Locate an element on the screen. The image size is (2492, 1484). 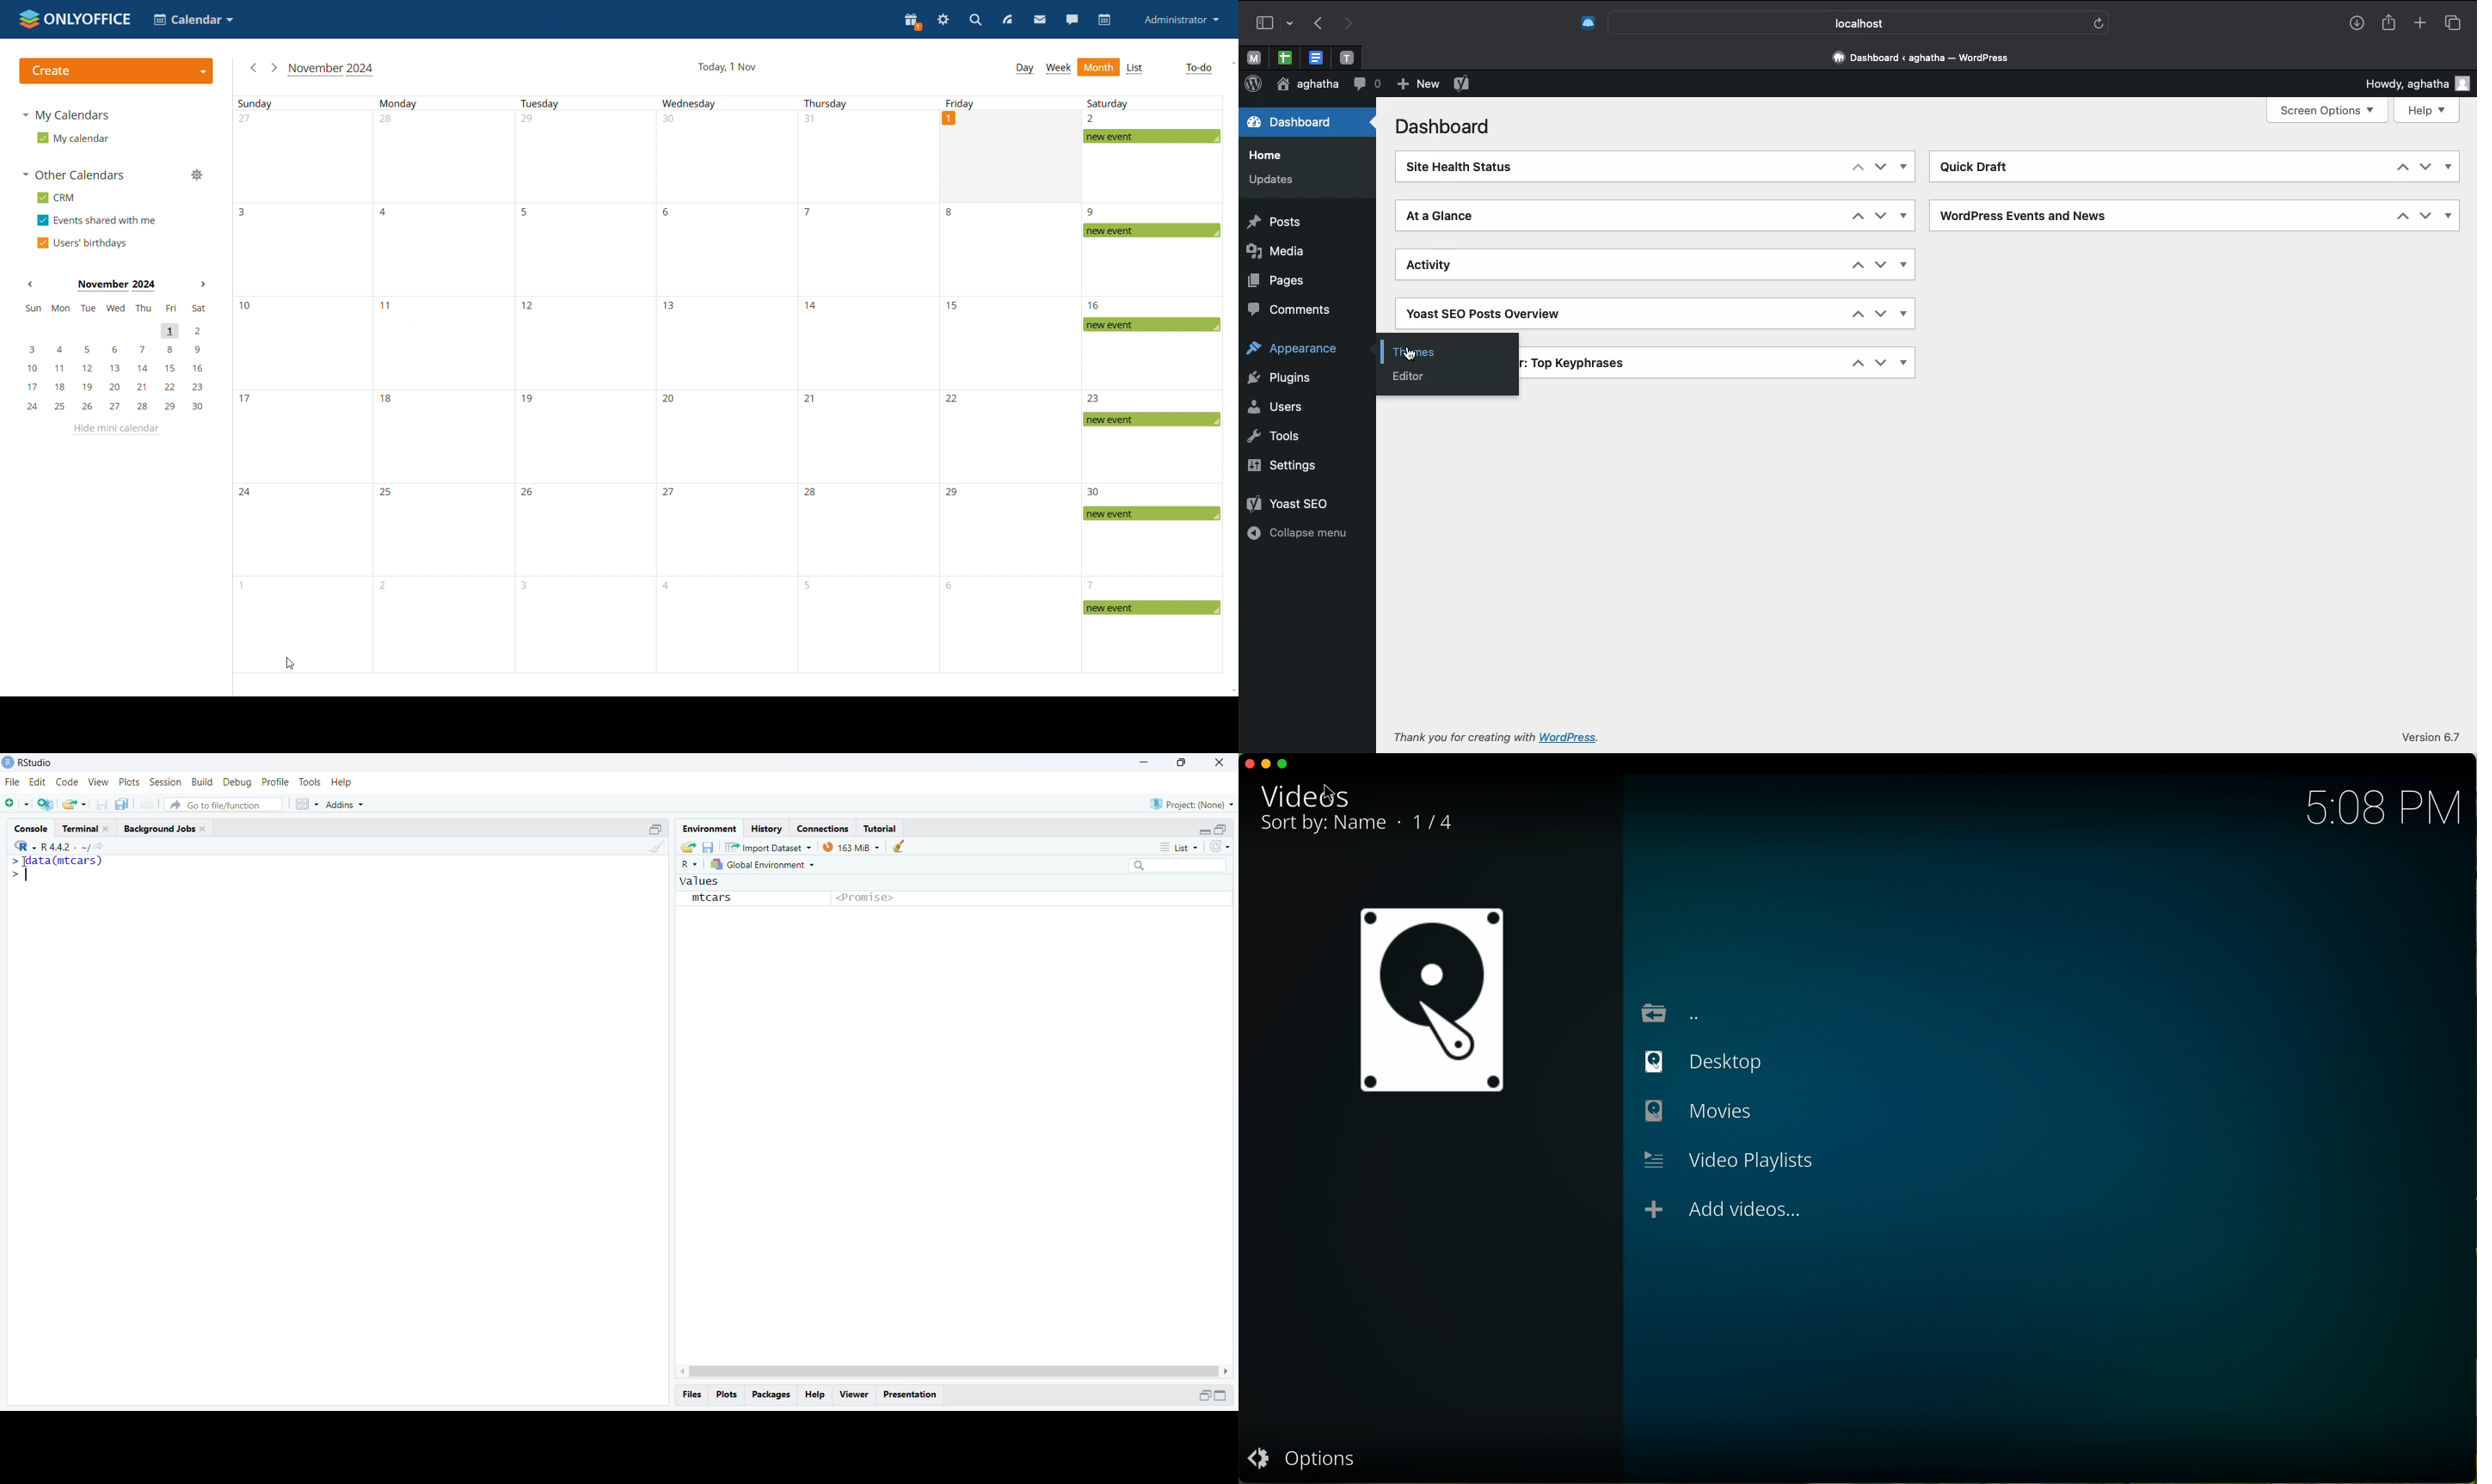
tools is located at coordinates (311, 782).